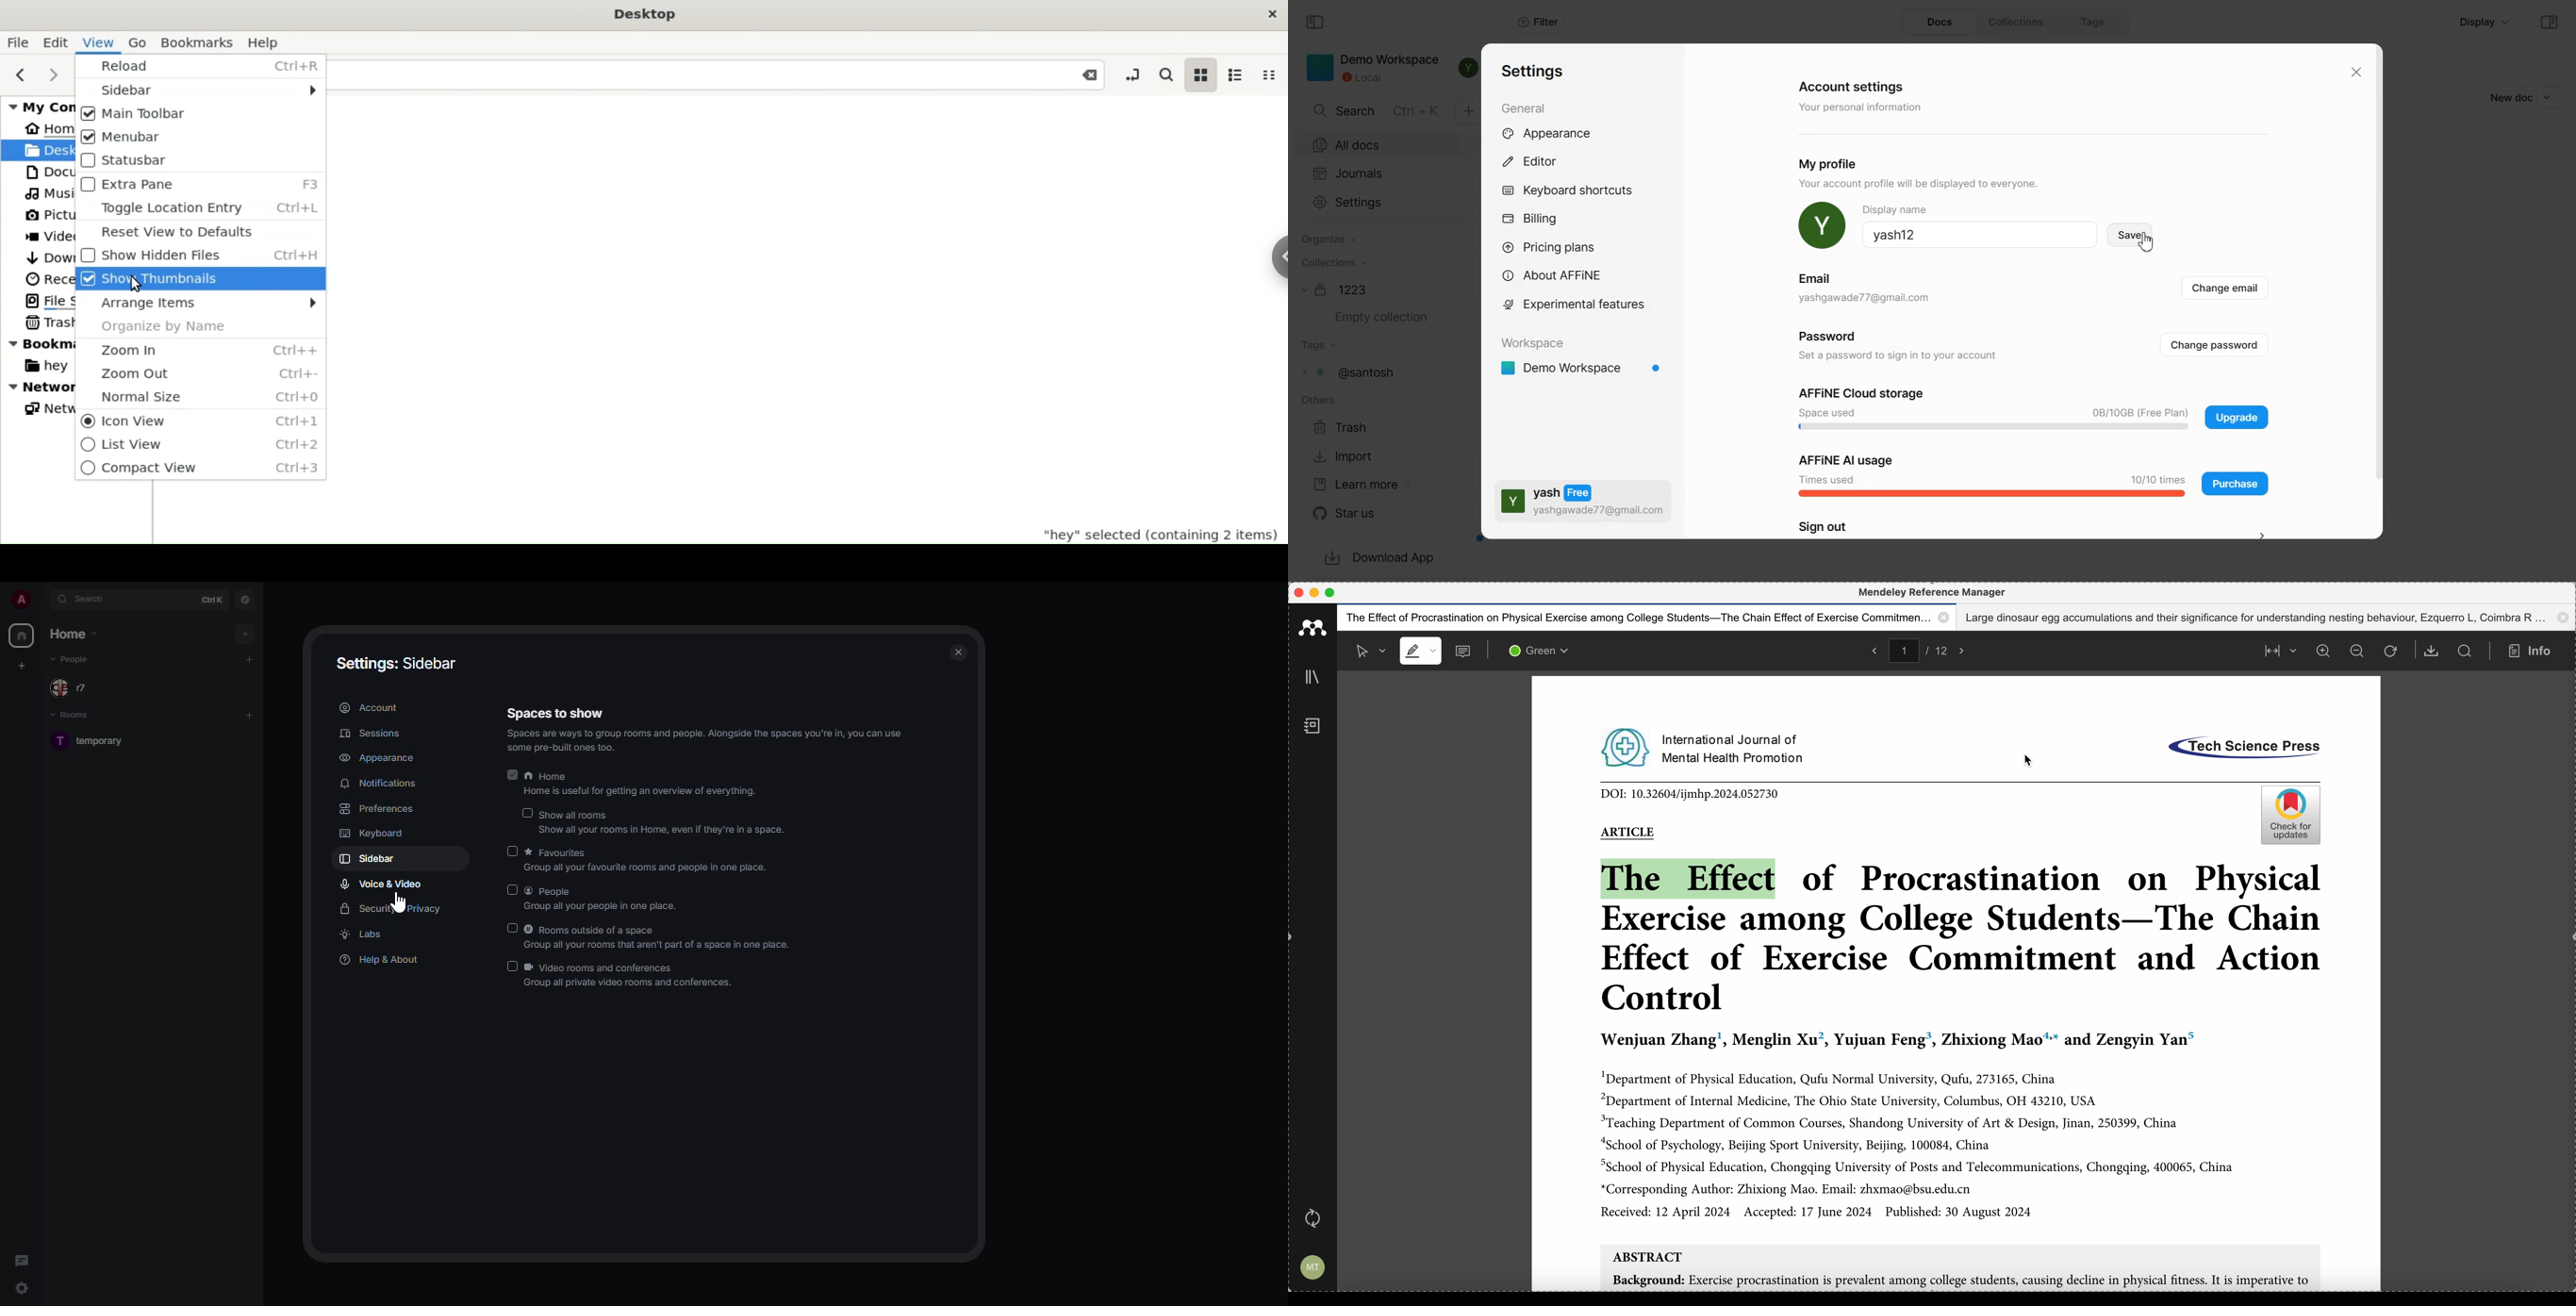  I want to click on keyboard, so click(374, 835).